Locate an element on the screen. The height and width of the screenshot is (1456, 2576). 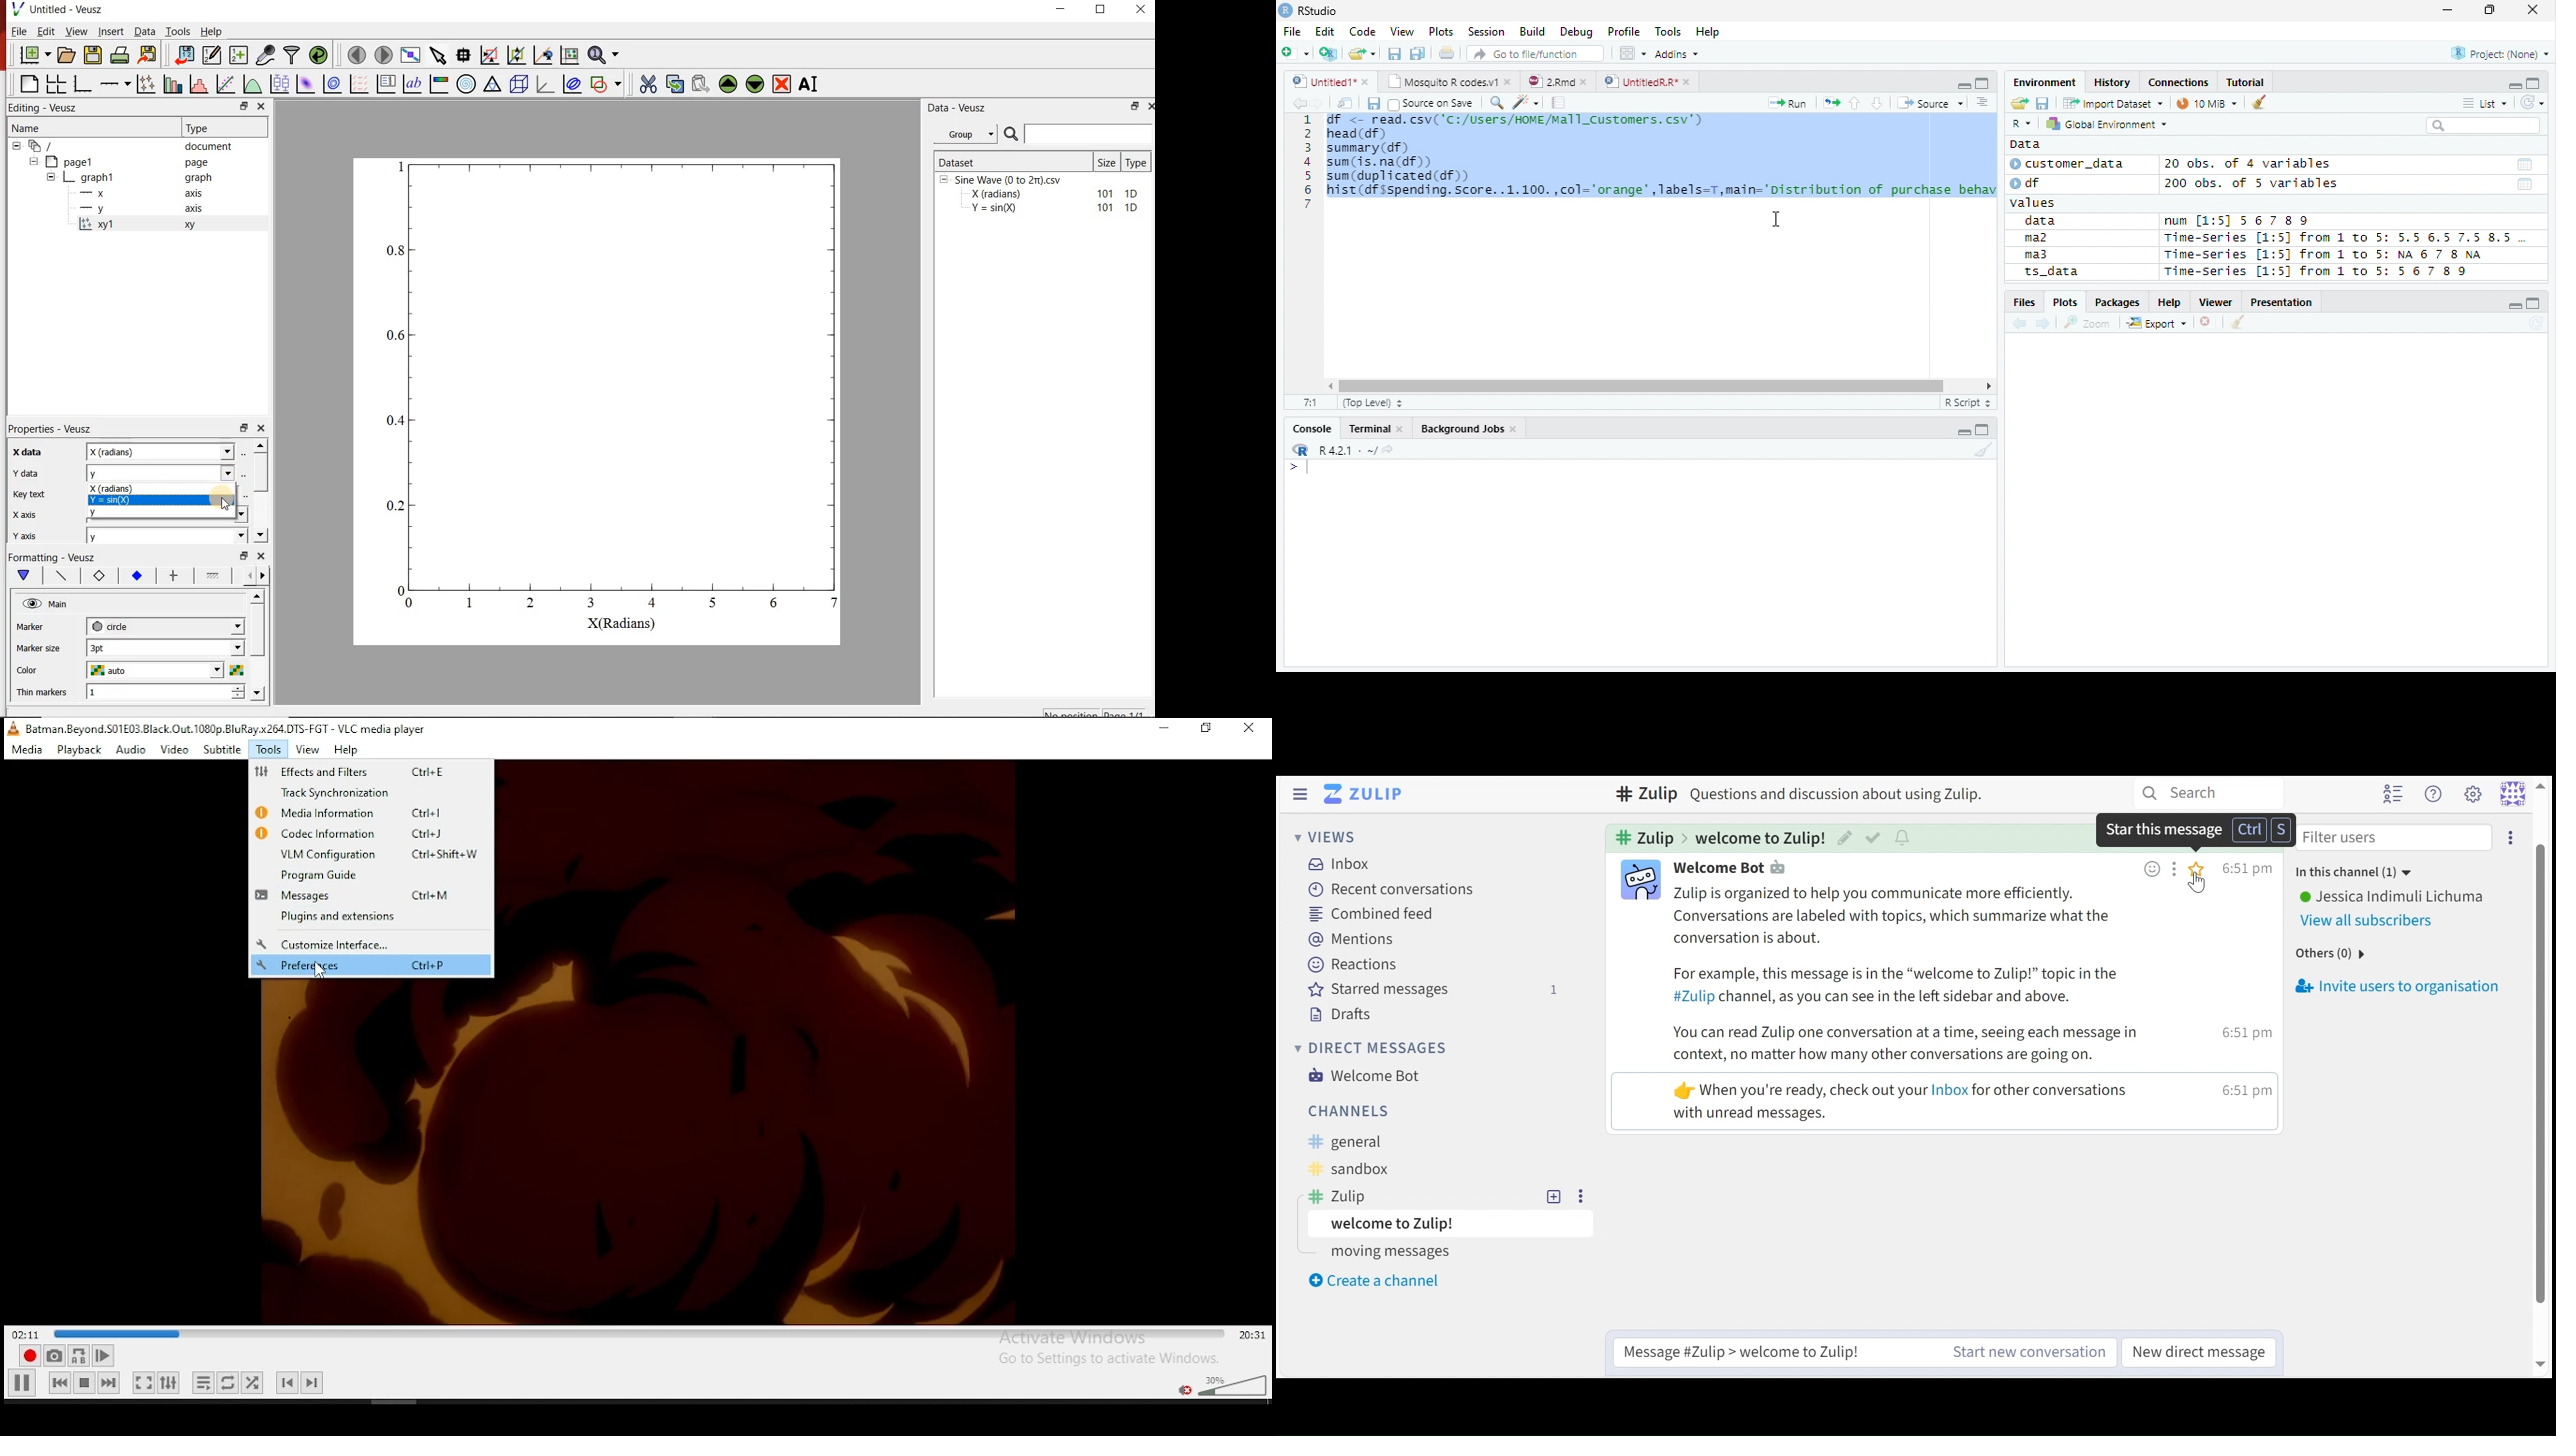
Help is located at coordinates (1710, 32).